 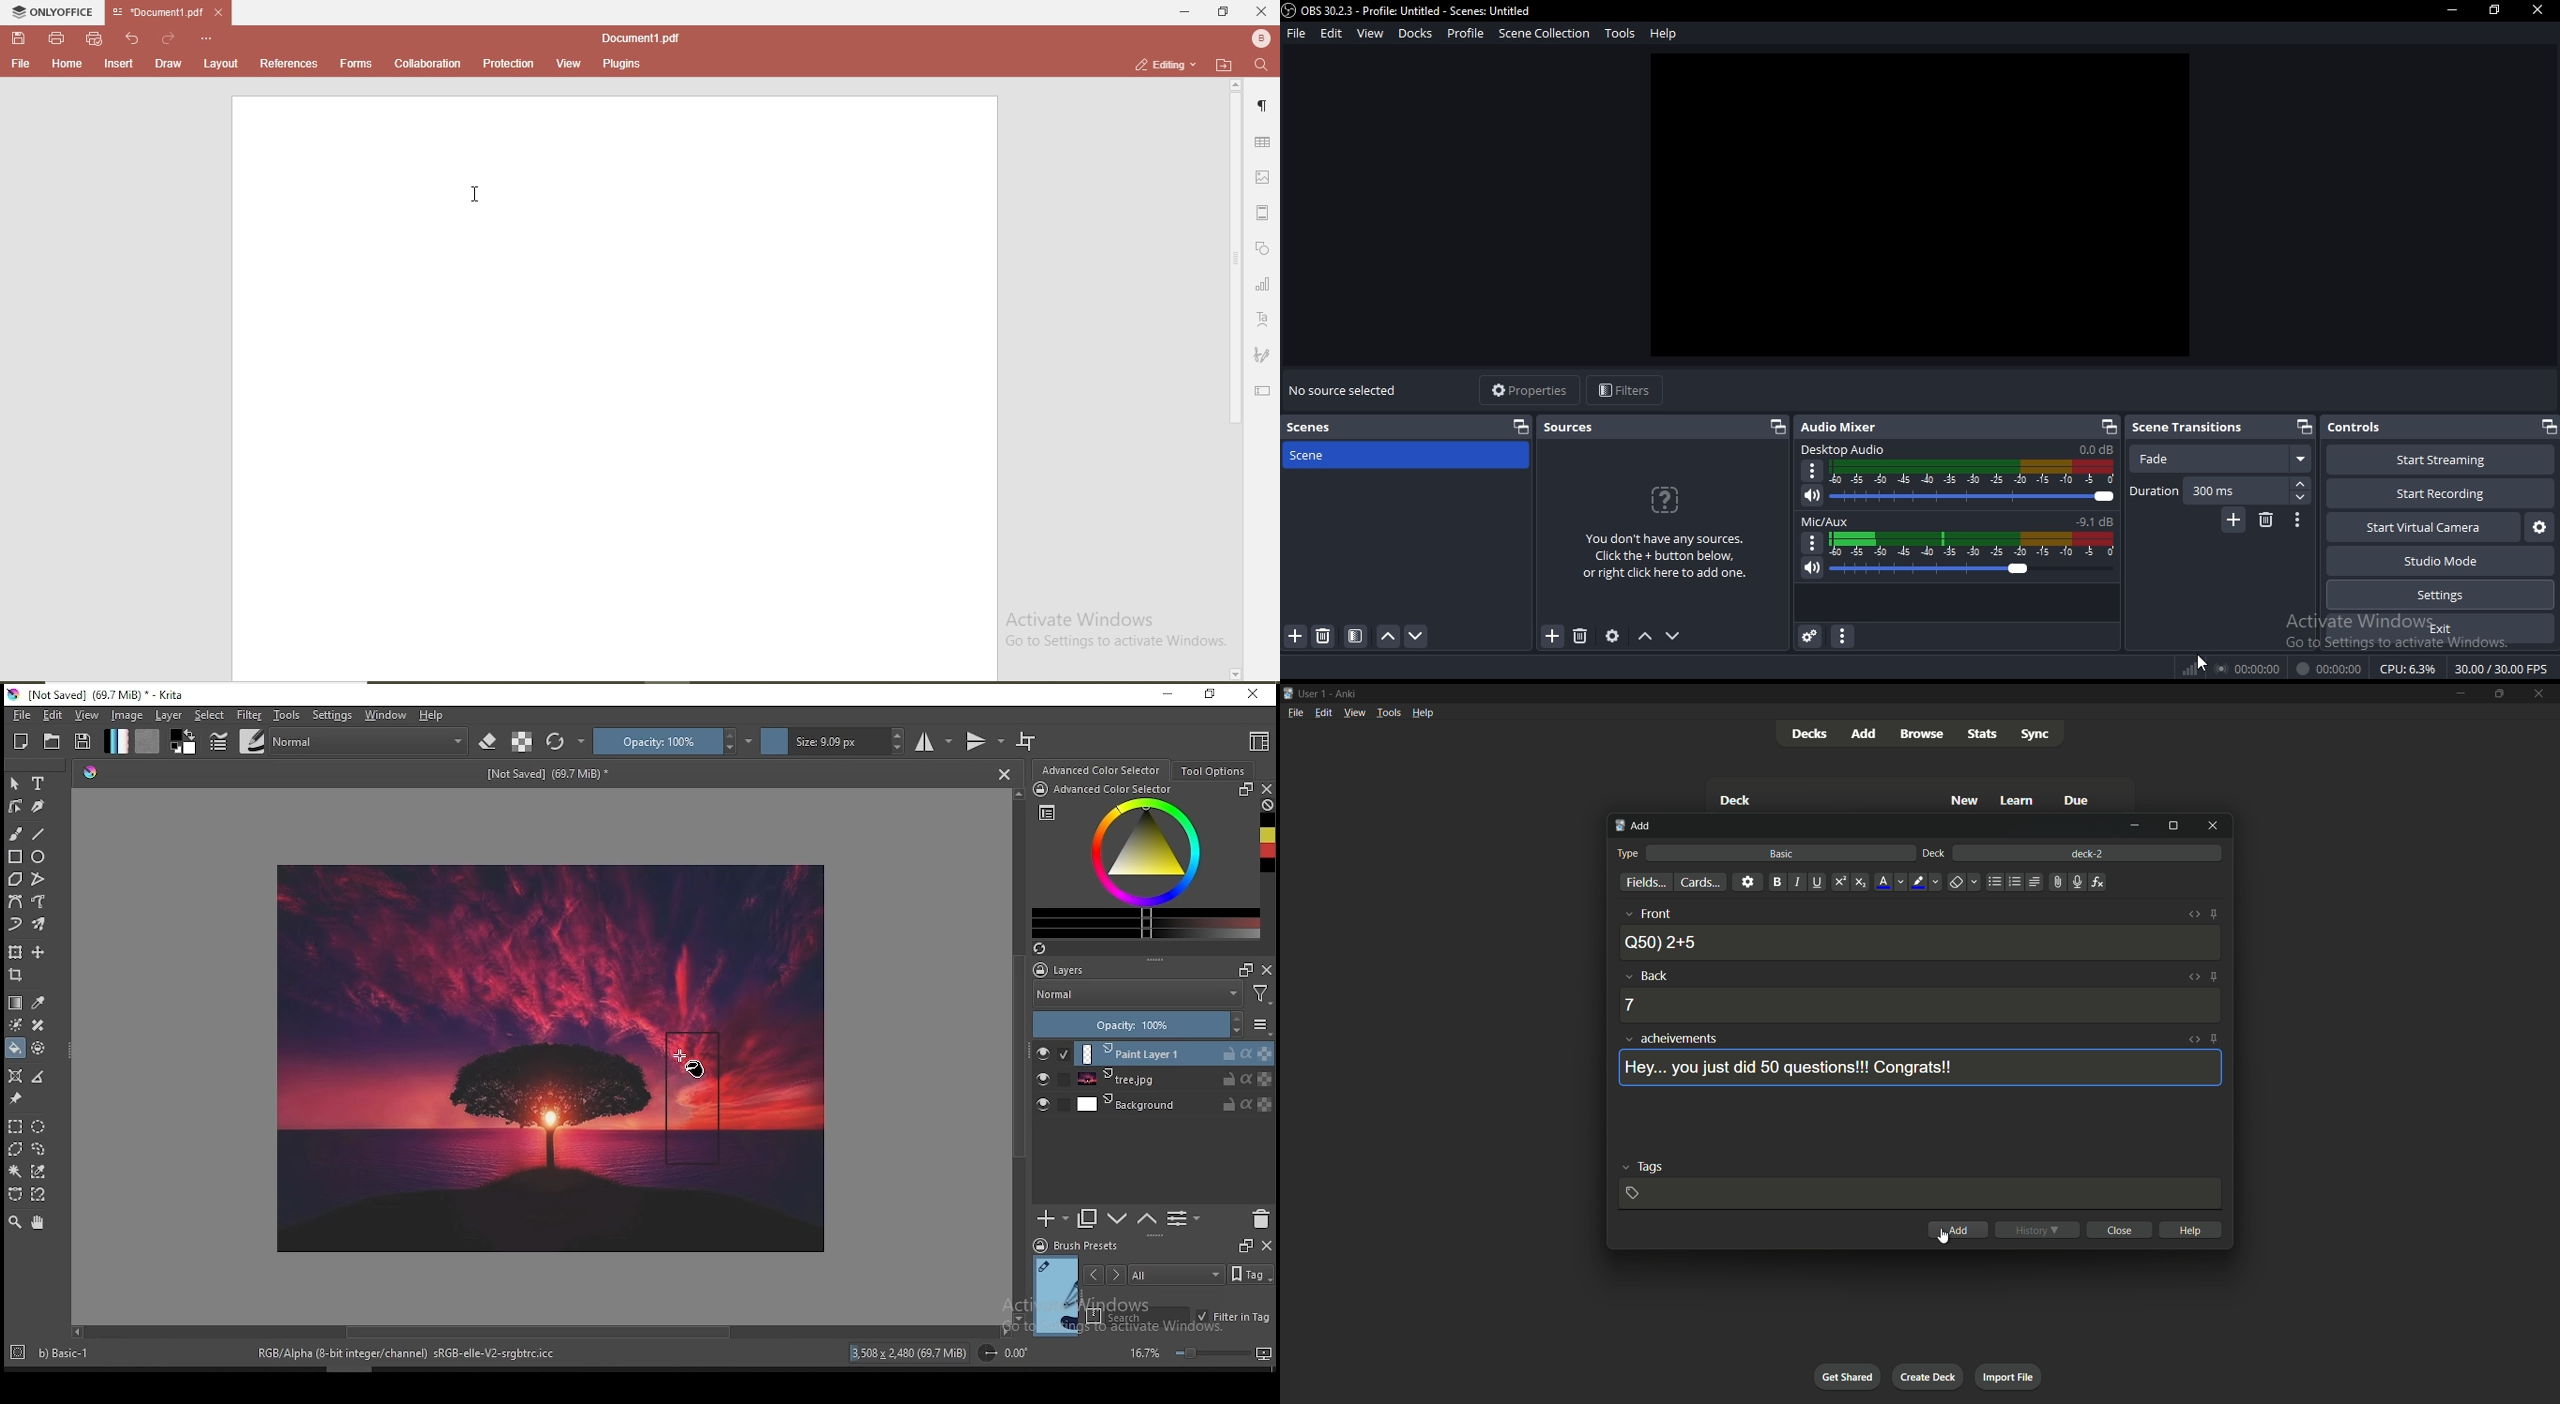 What do you see at coordinates (2211, 827) in the screenshot?
I see `close window` at bounding box center [2211, 827].